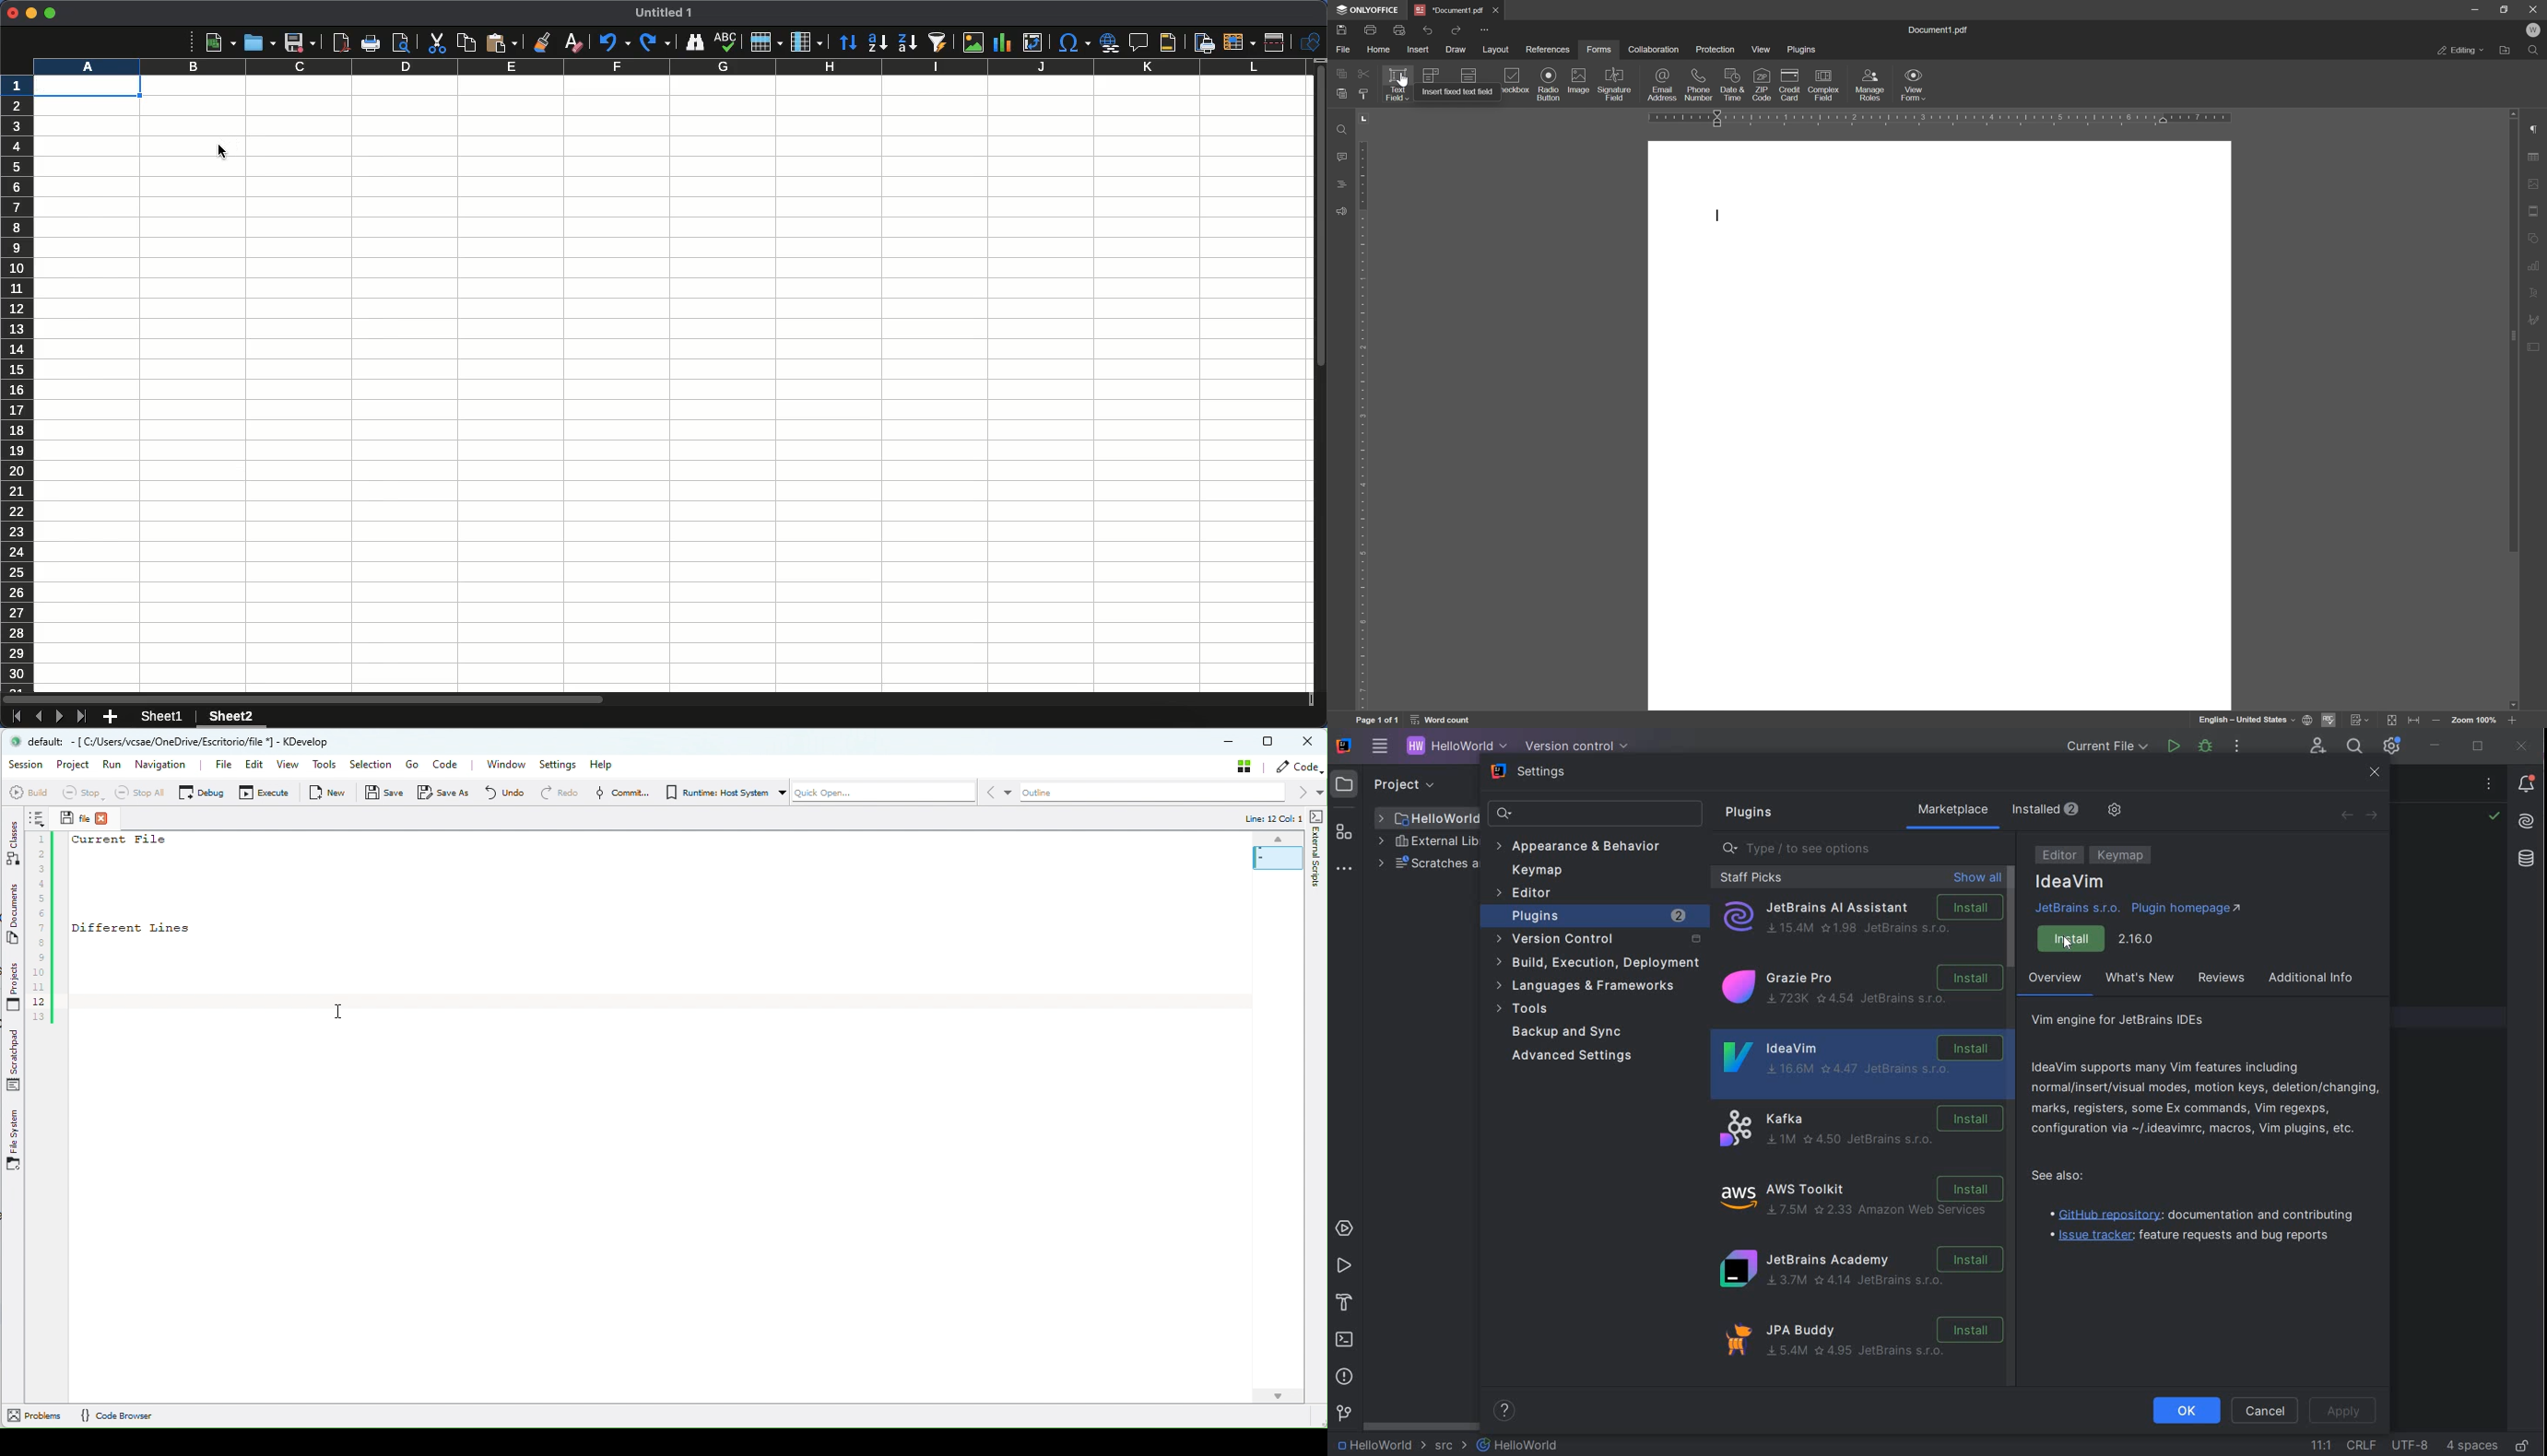 This screenshot has height=1456, width=2548. What do you see at coordinates (1361, 74) in the screenshot?
I see `cut` at bounding box center [1361, 74].